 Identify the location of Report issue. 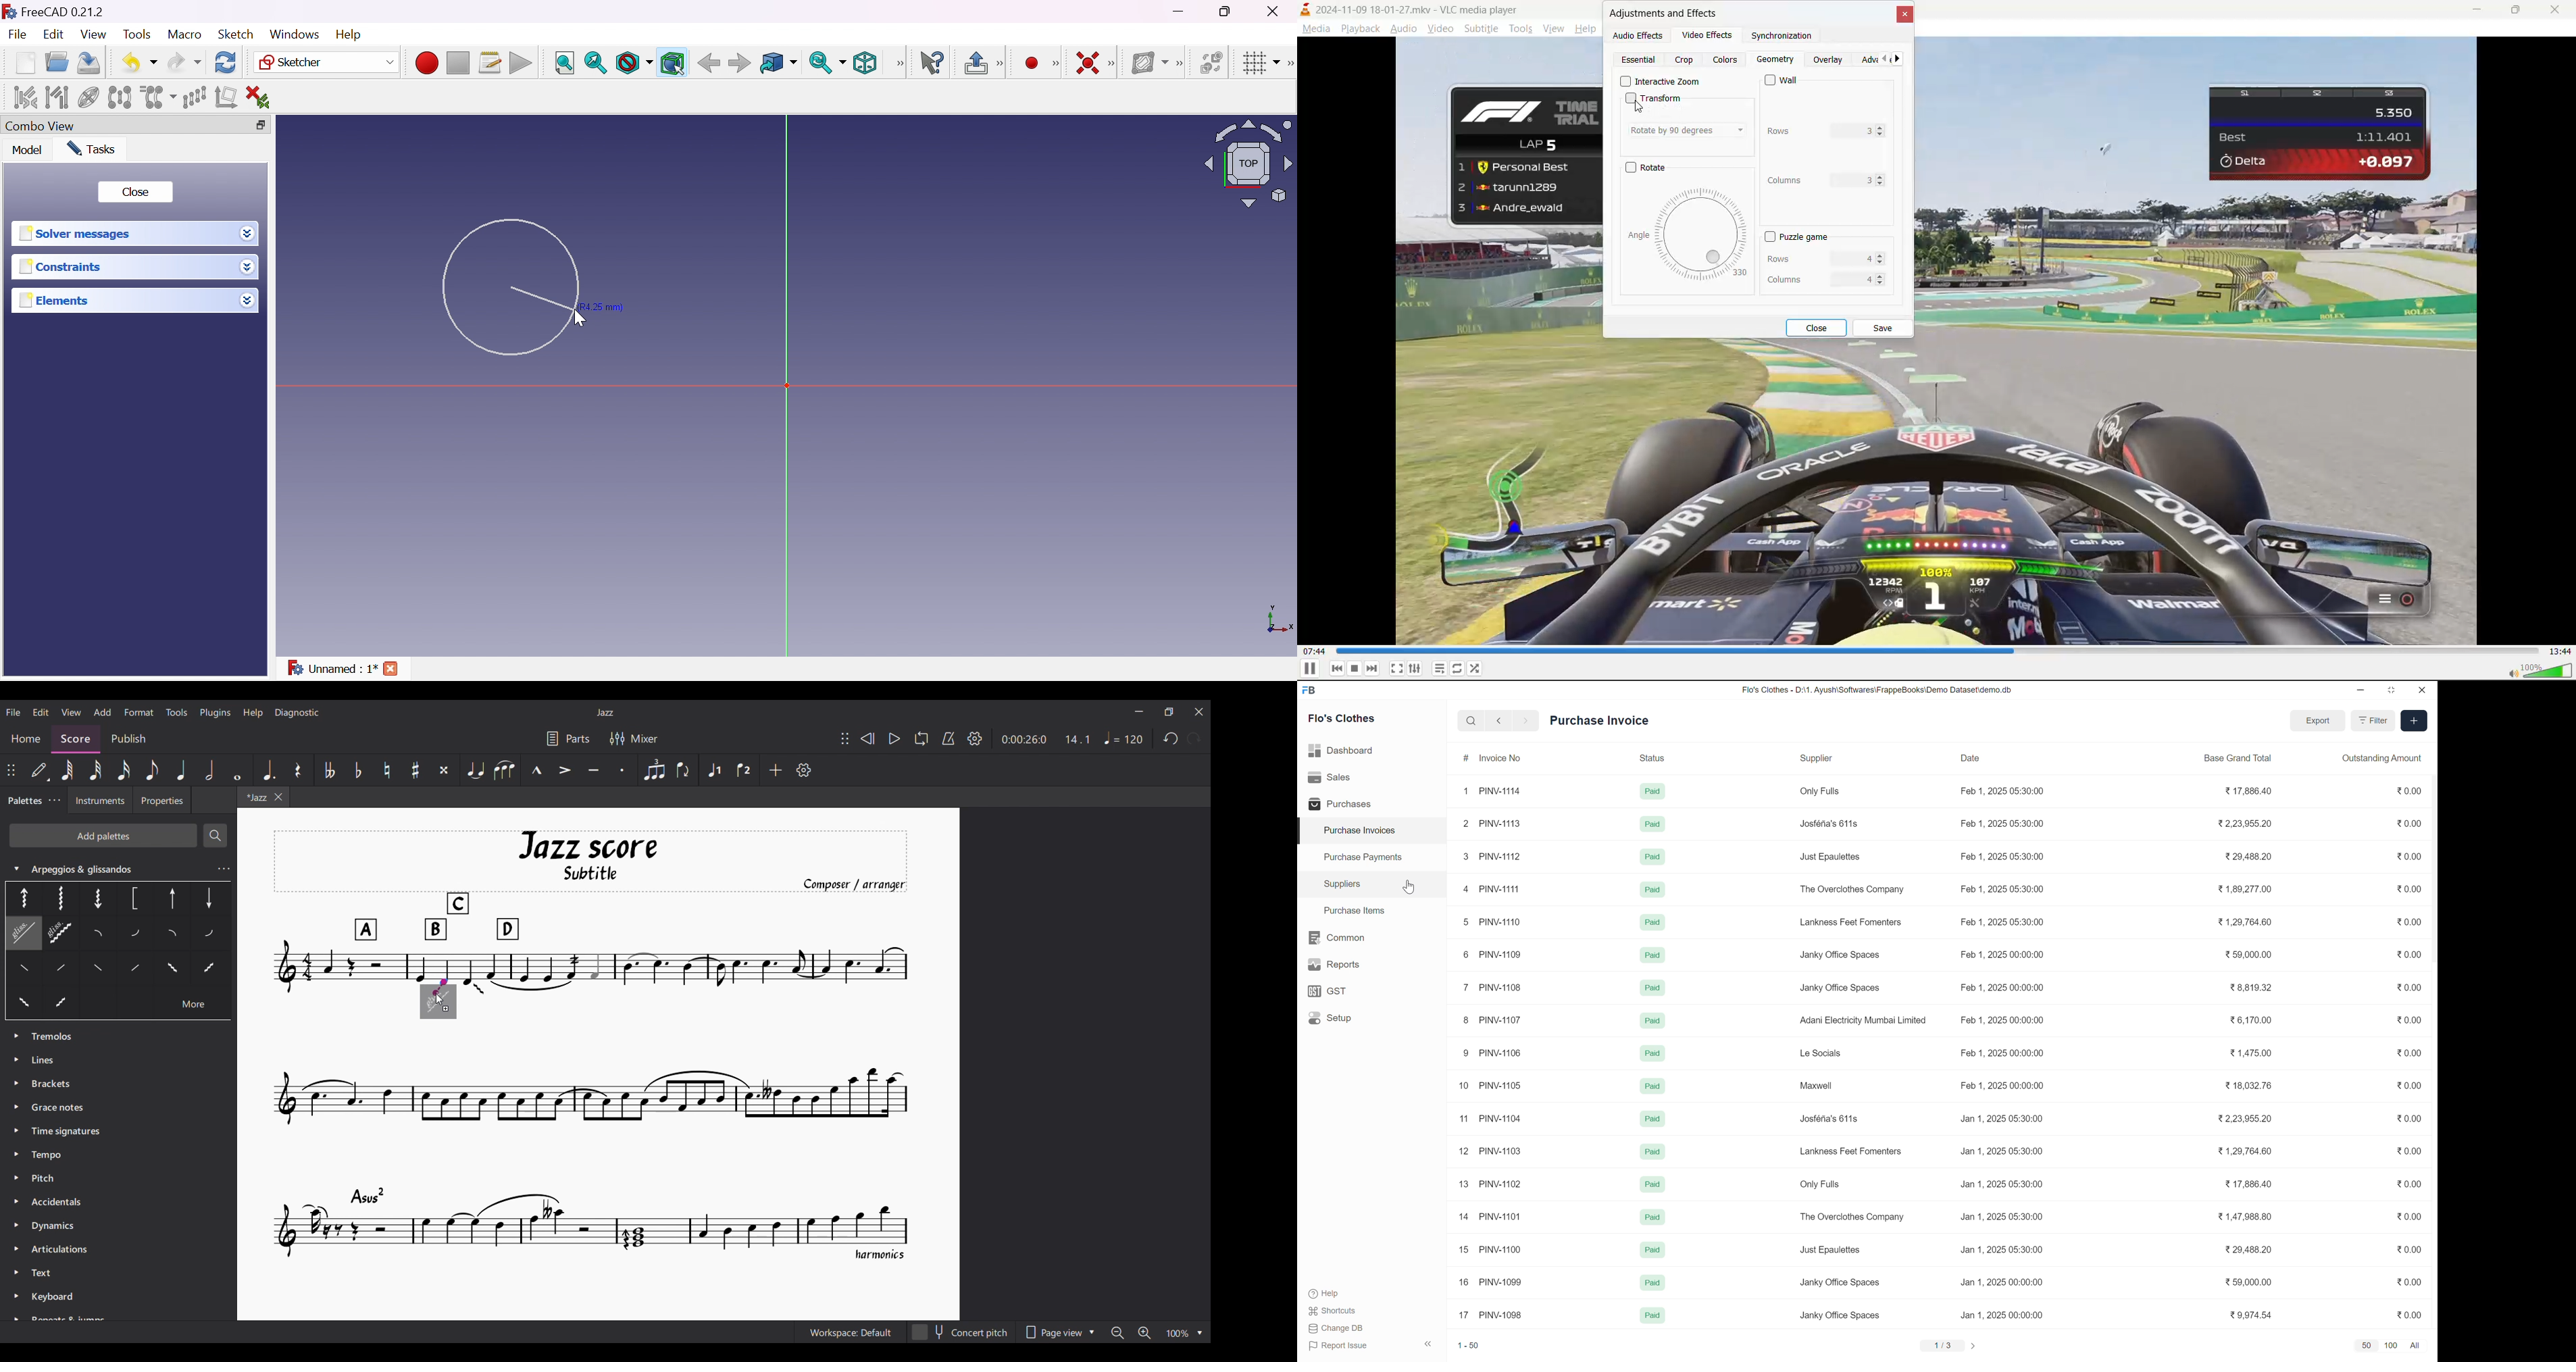
(1342, 1346).